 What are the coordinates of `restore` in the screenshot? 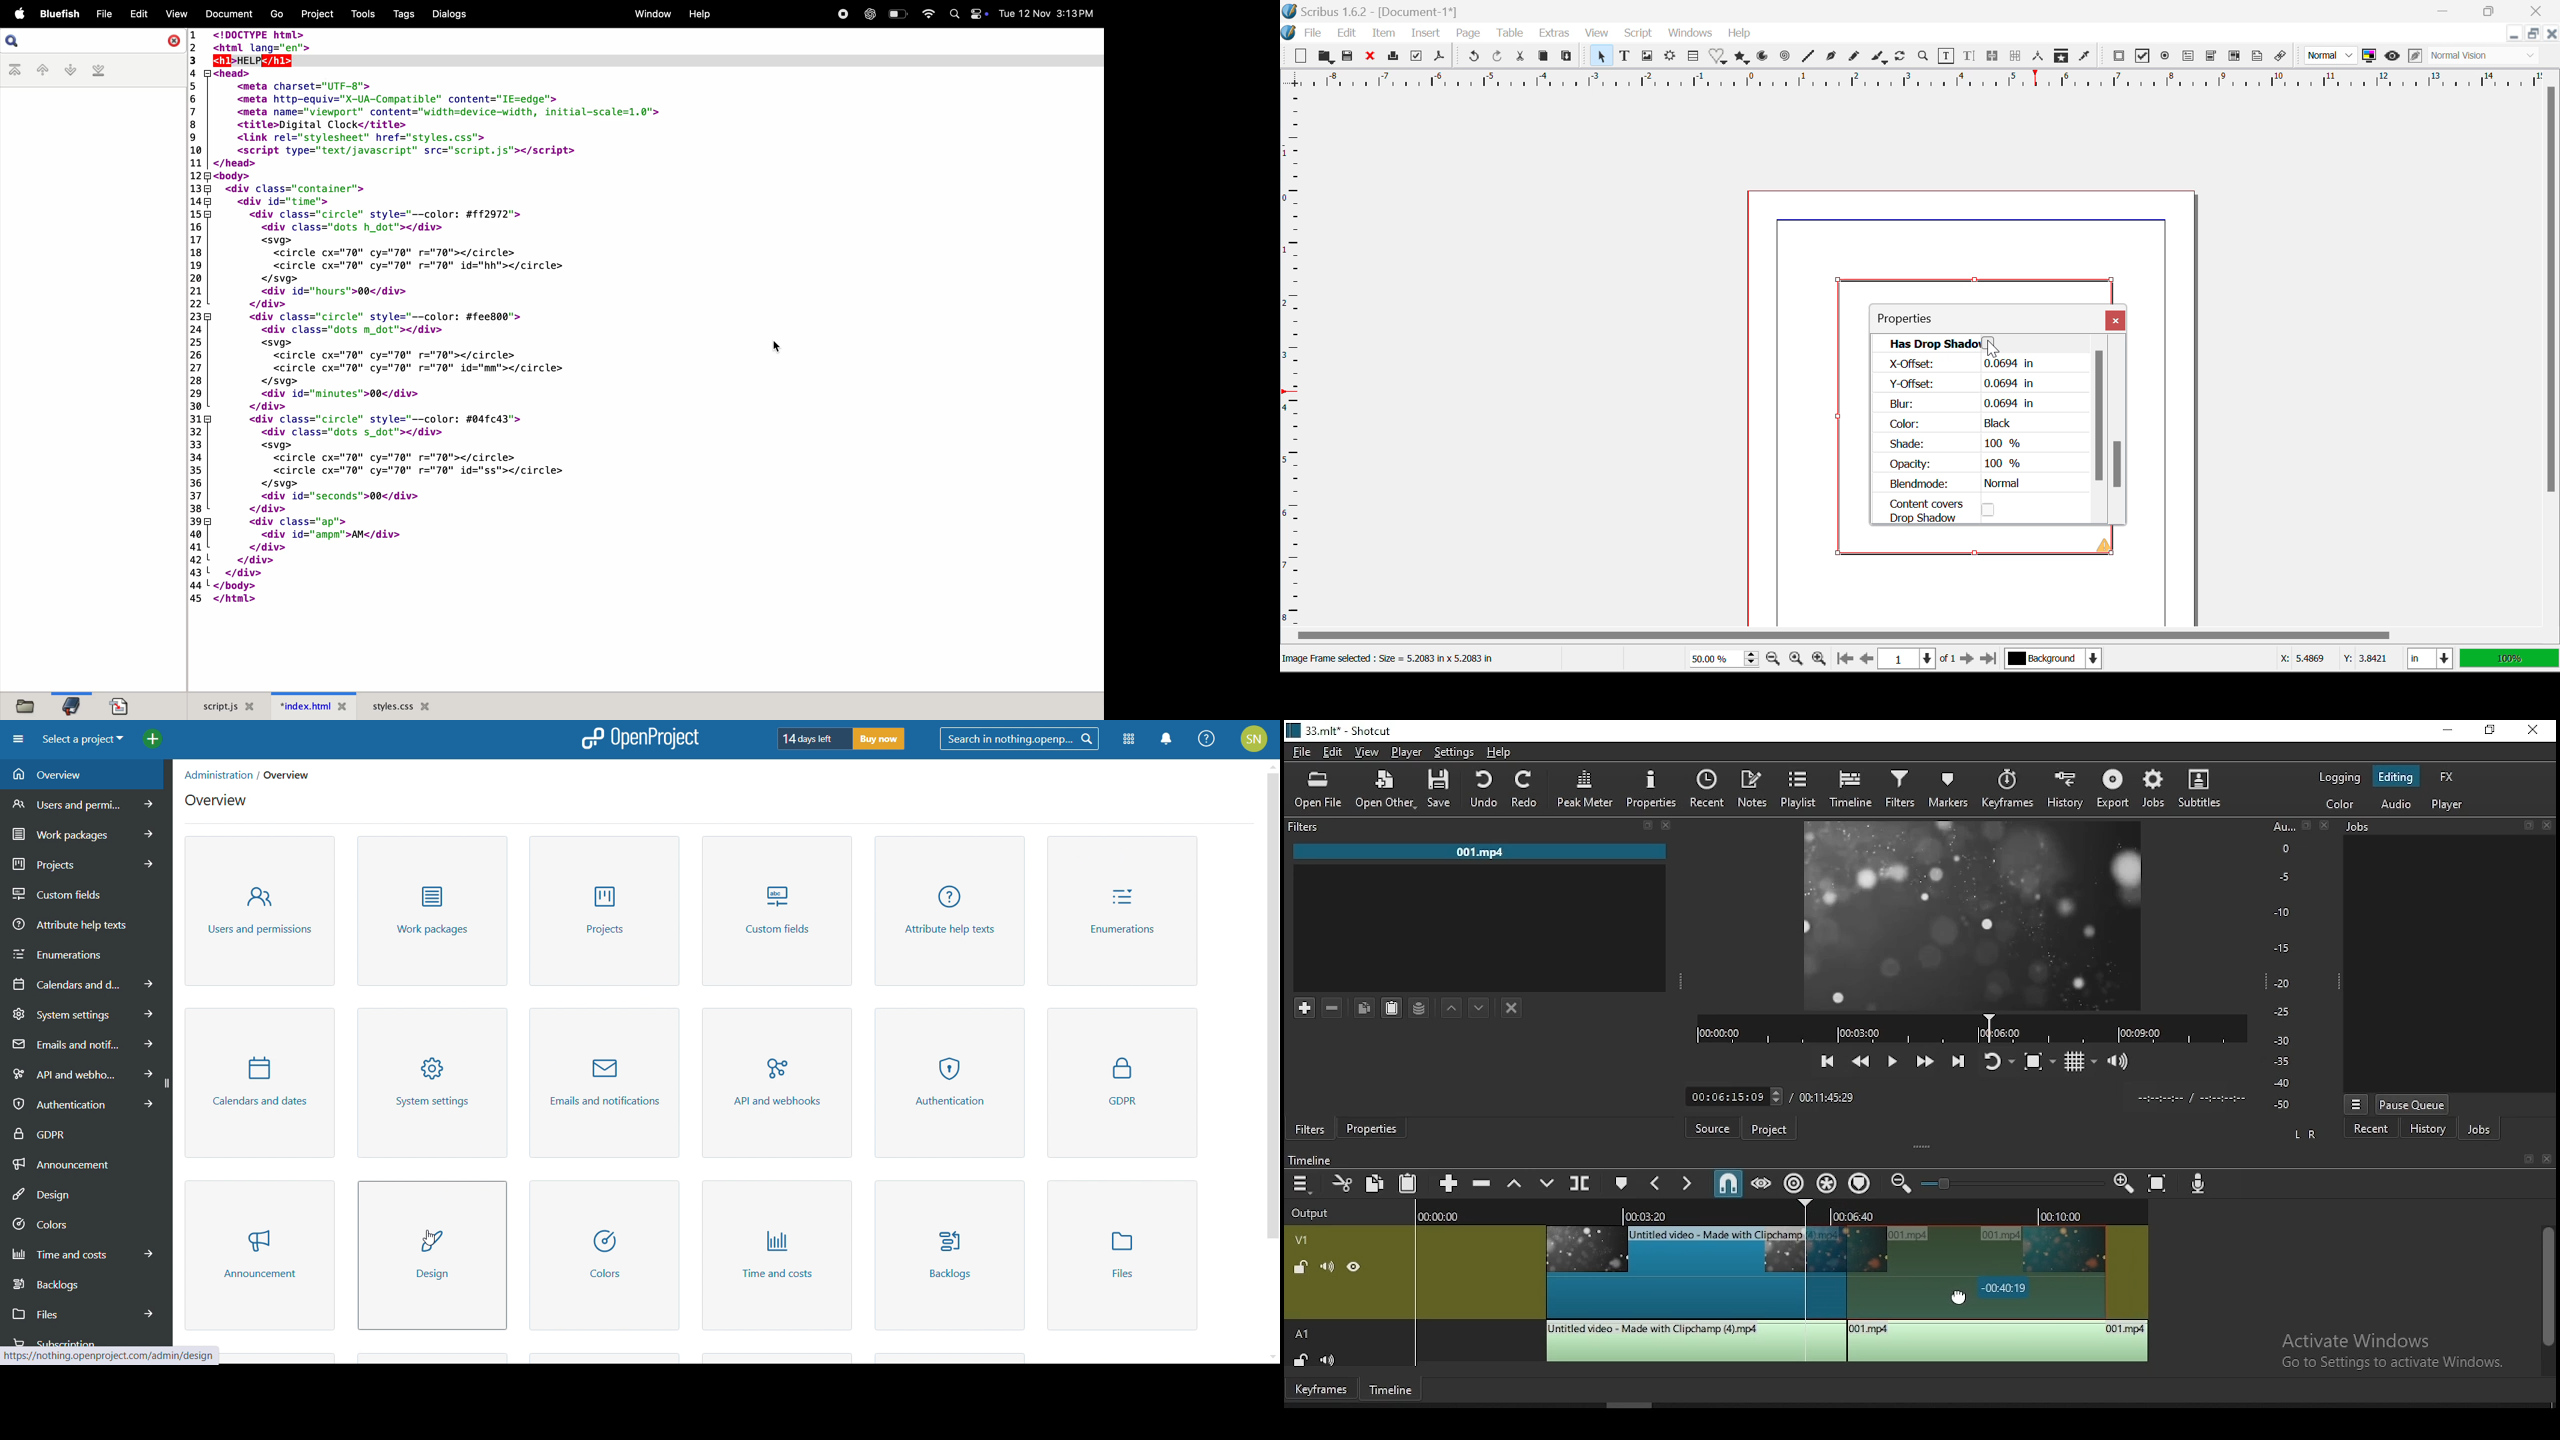 It's located at (2489, 731).